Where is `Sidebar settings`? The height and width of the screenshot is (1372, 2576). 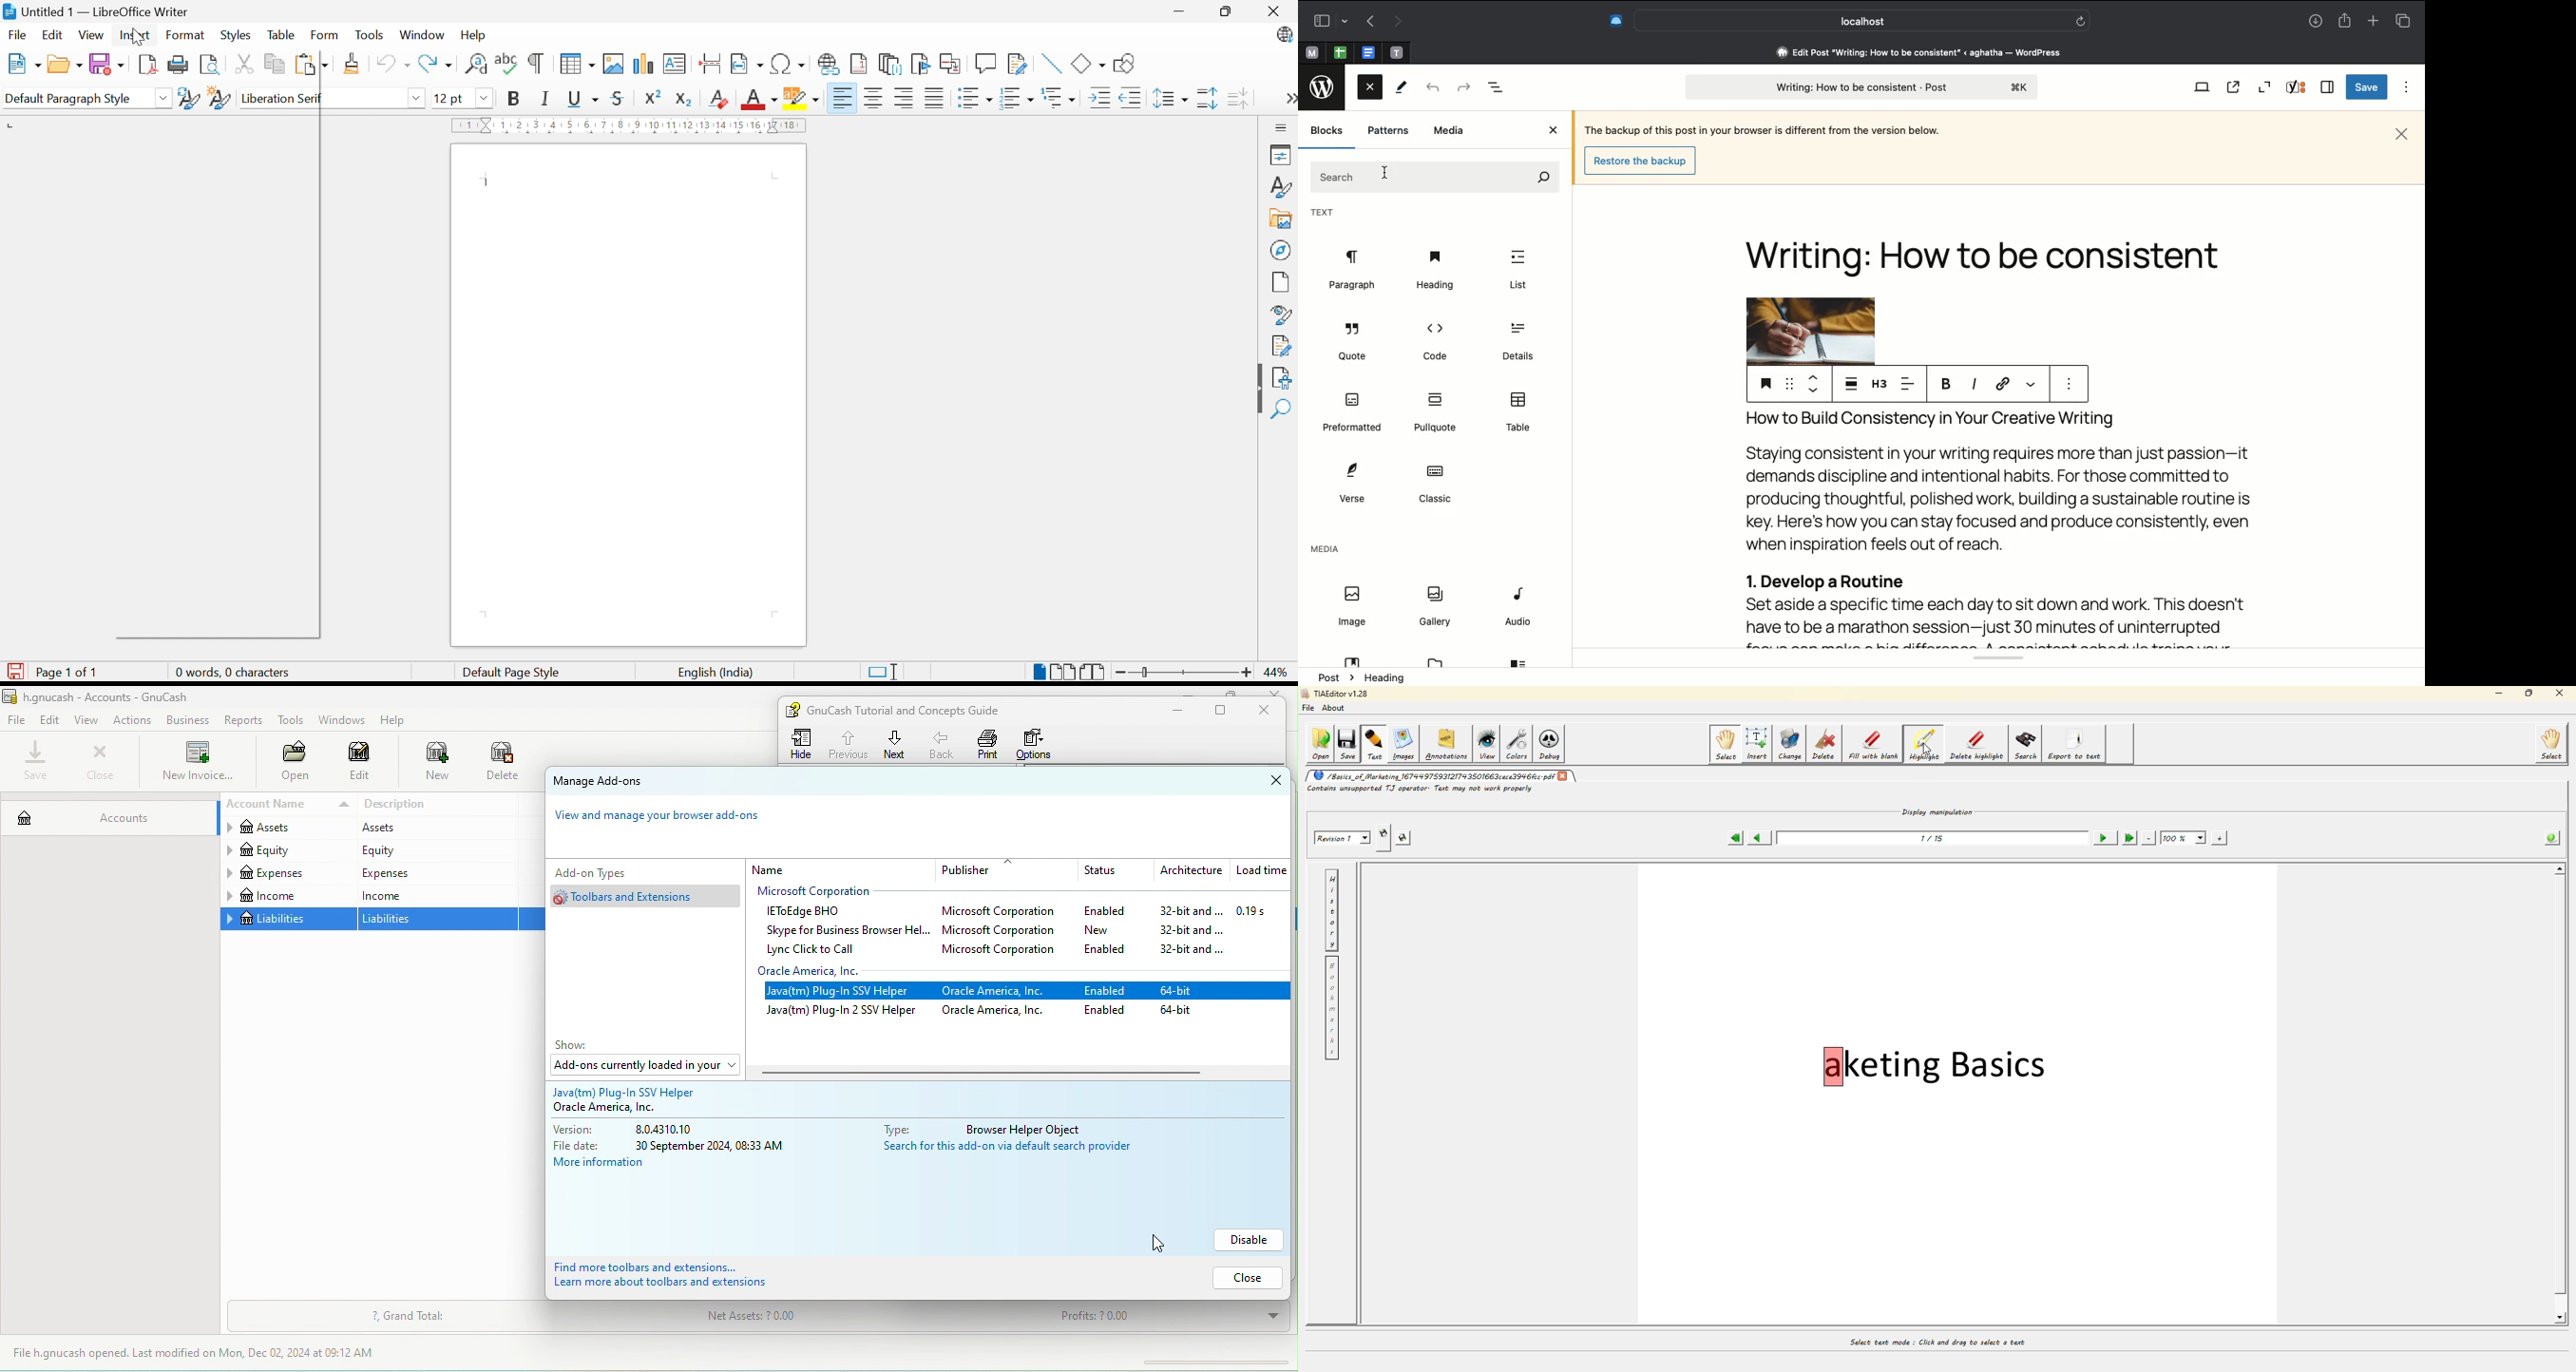
Sidebar settings is located at coordinates (1284, 126).